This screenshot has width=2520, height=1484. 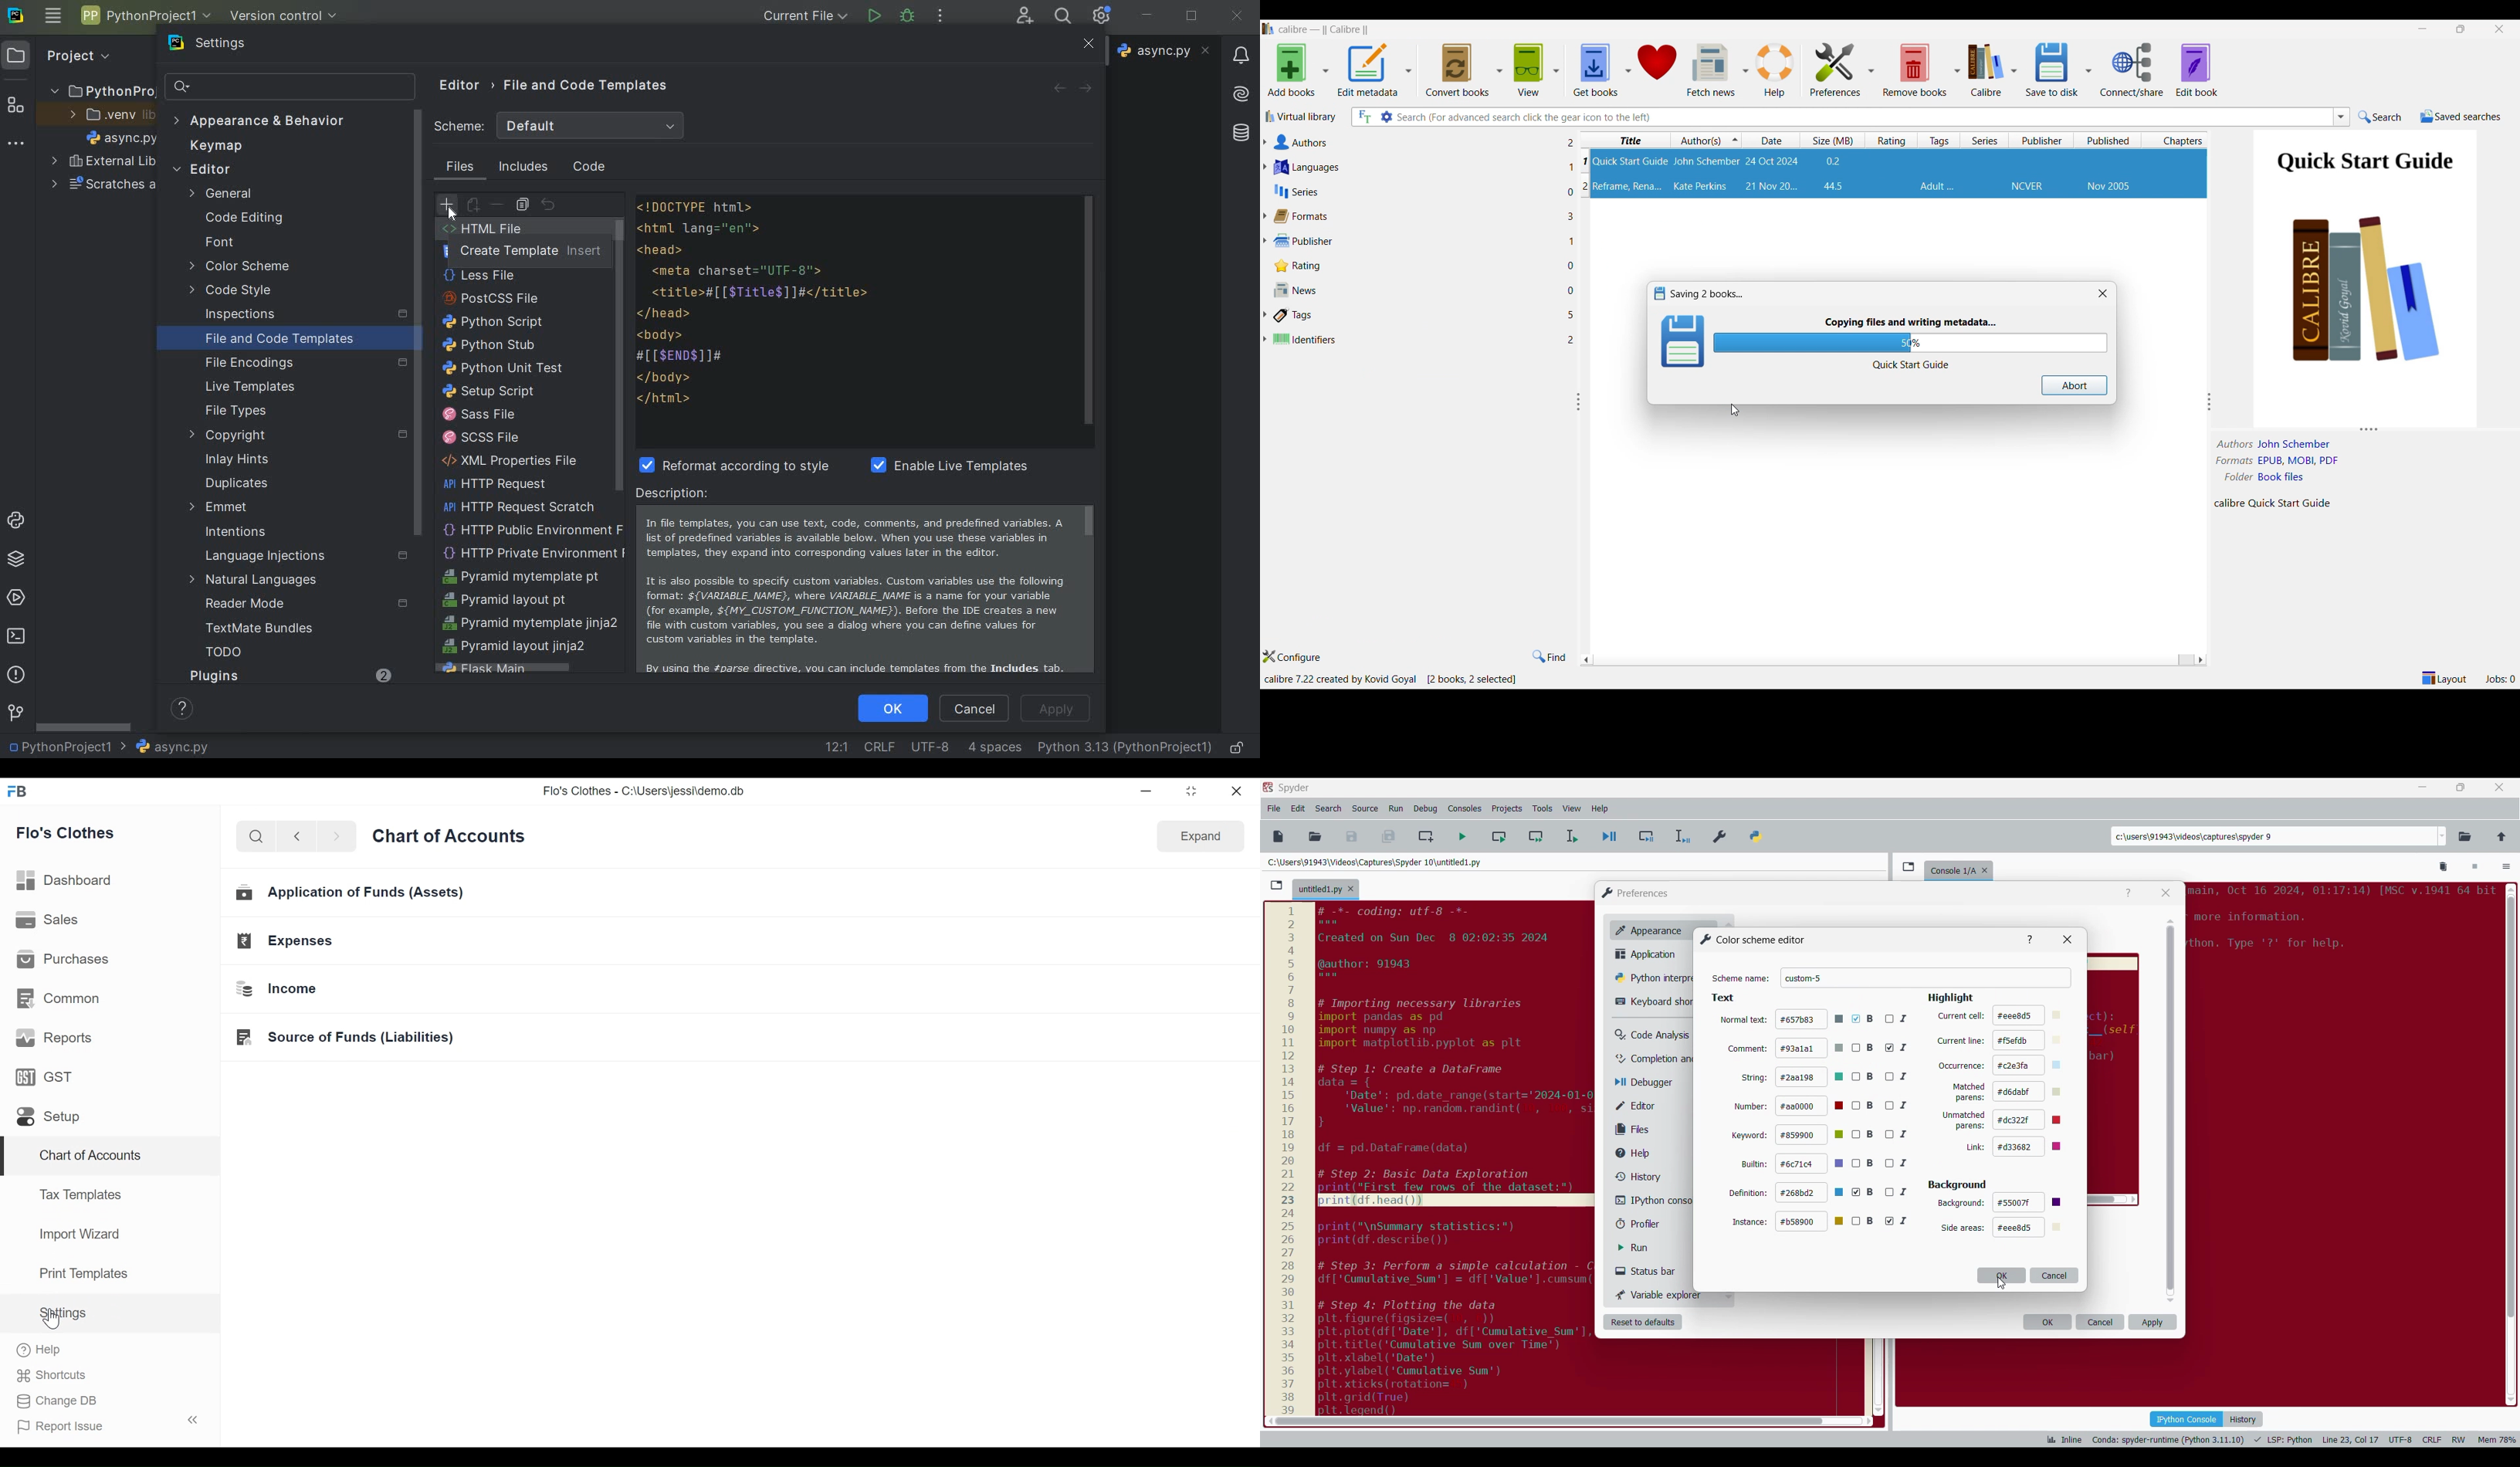 What do you see at coordinates (1643, 1322) in the screenshot?
I see `Reset to defaults` at bounding box center [1643, 1322].